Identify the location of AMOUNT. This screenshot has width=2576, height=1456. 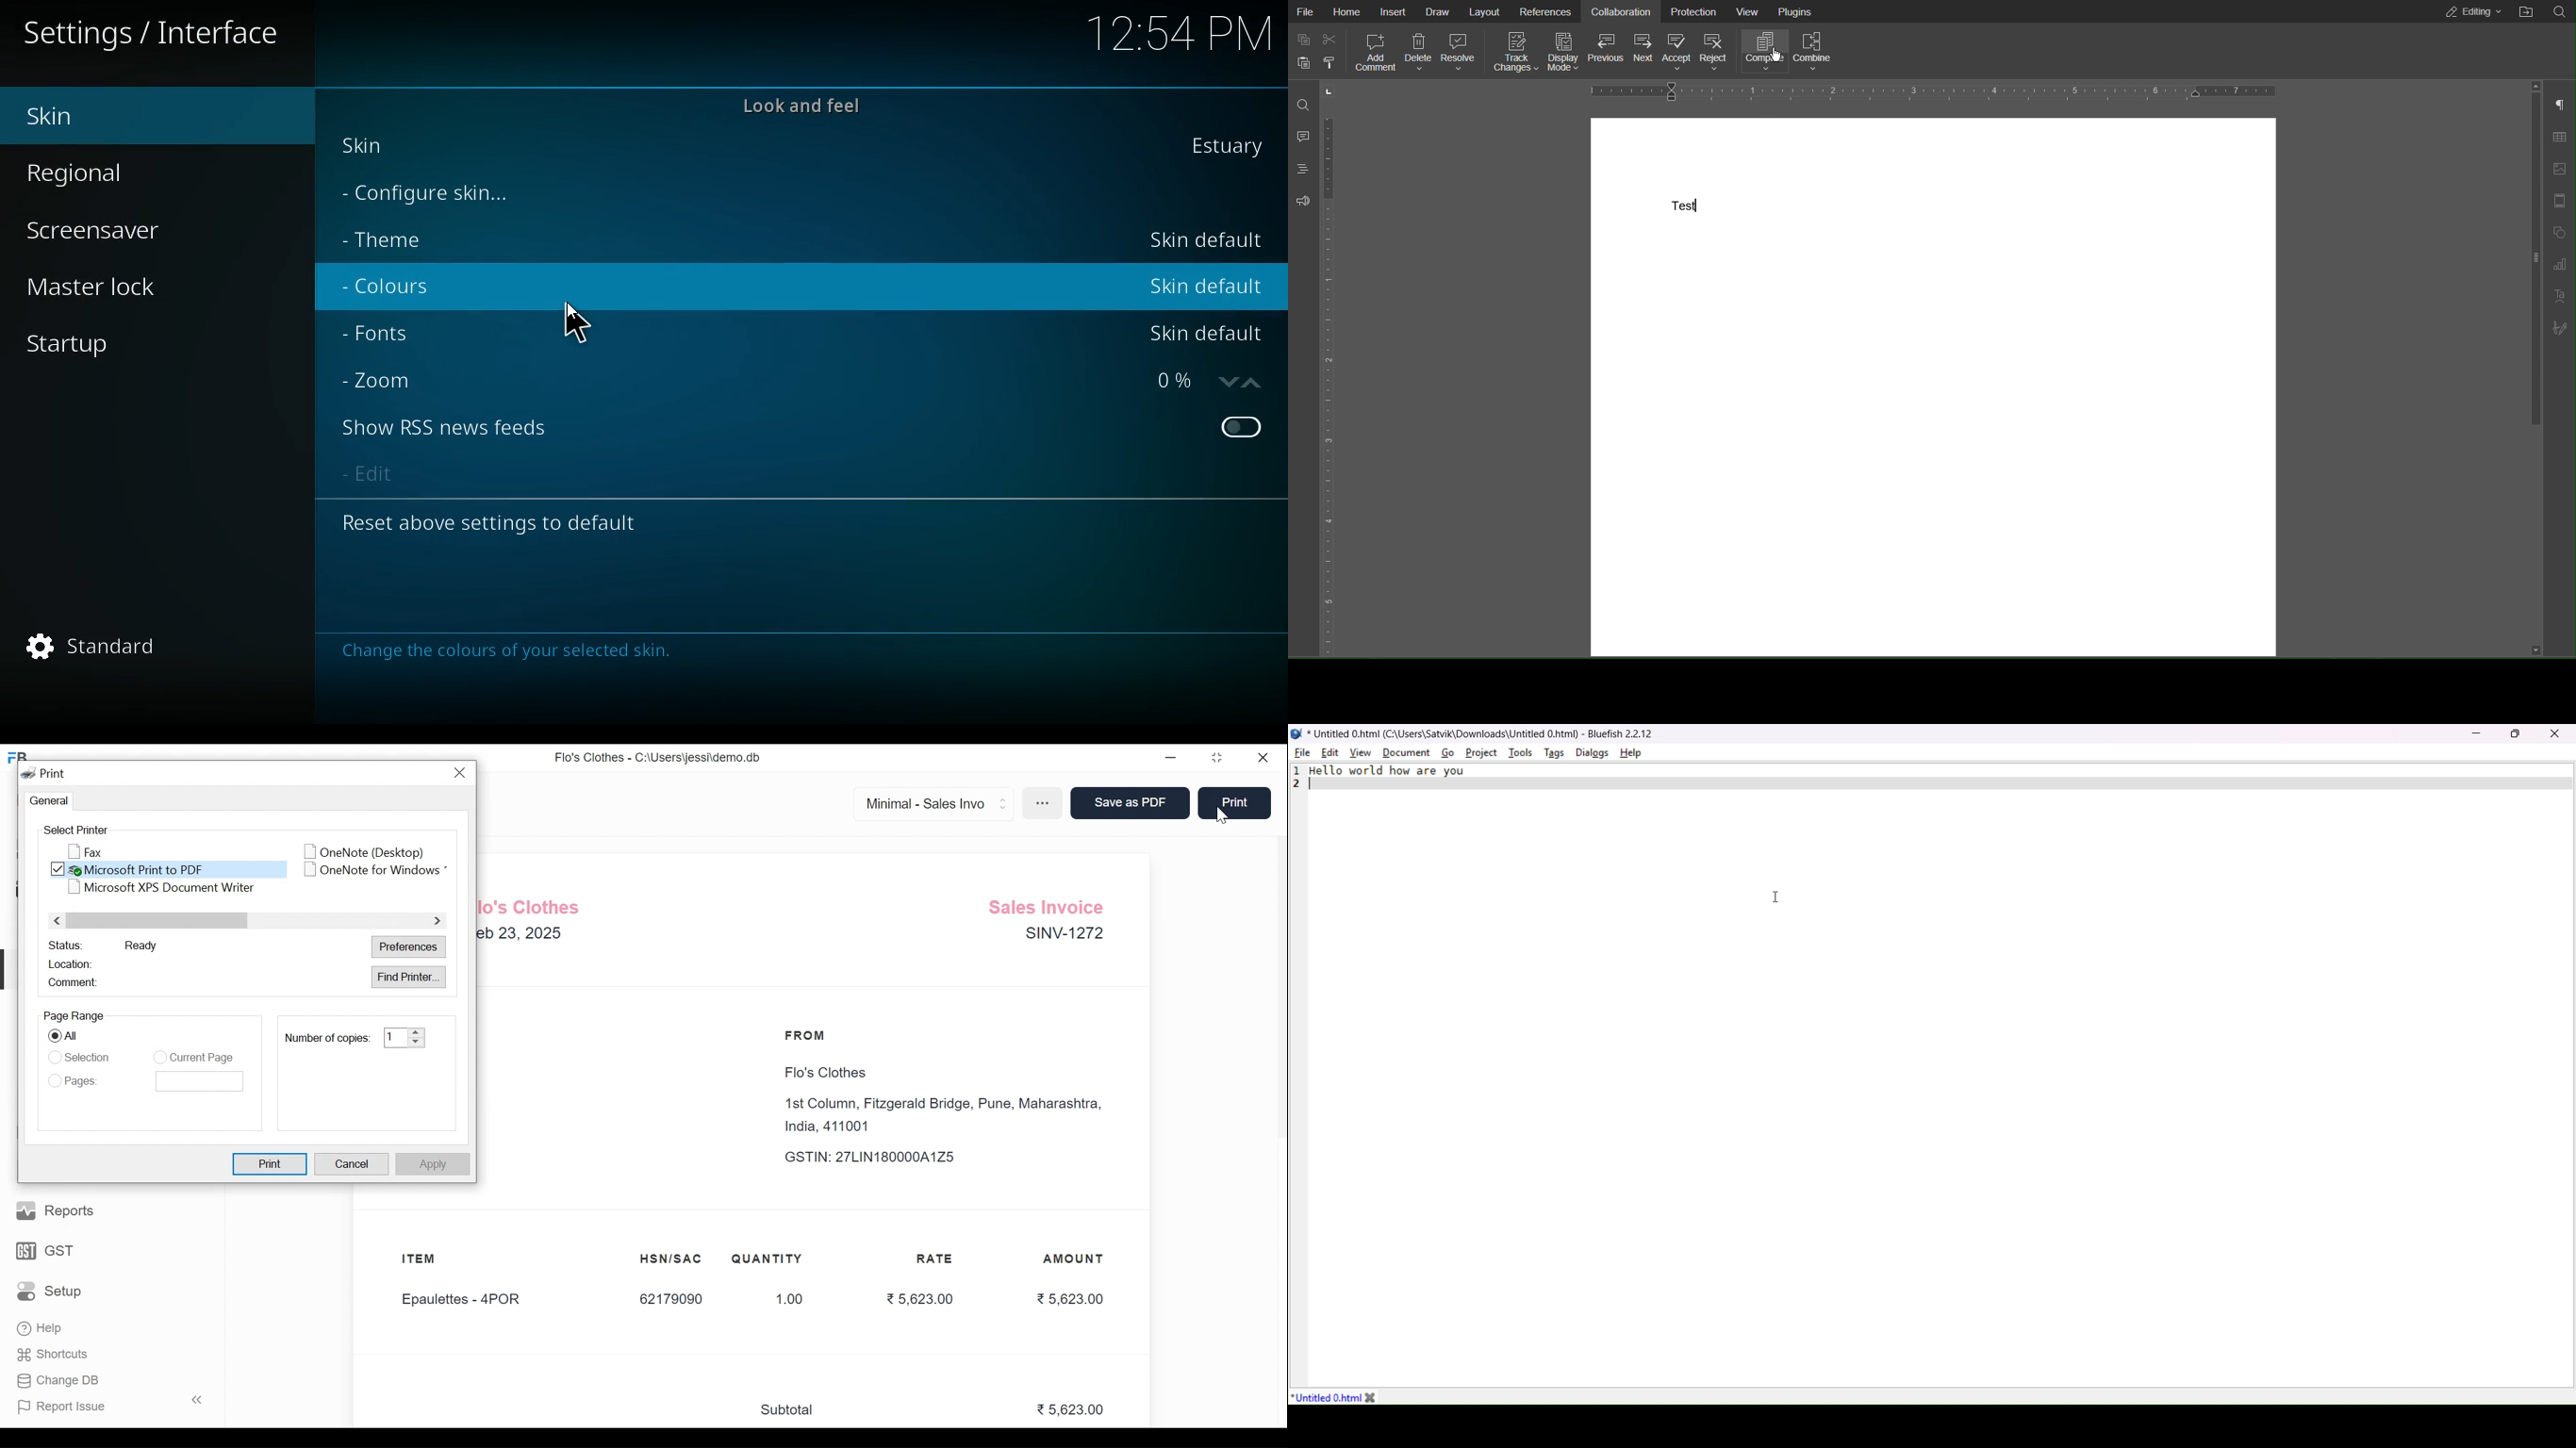
(1075, 1260).